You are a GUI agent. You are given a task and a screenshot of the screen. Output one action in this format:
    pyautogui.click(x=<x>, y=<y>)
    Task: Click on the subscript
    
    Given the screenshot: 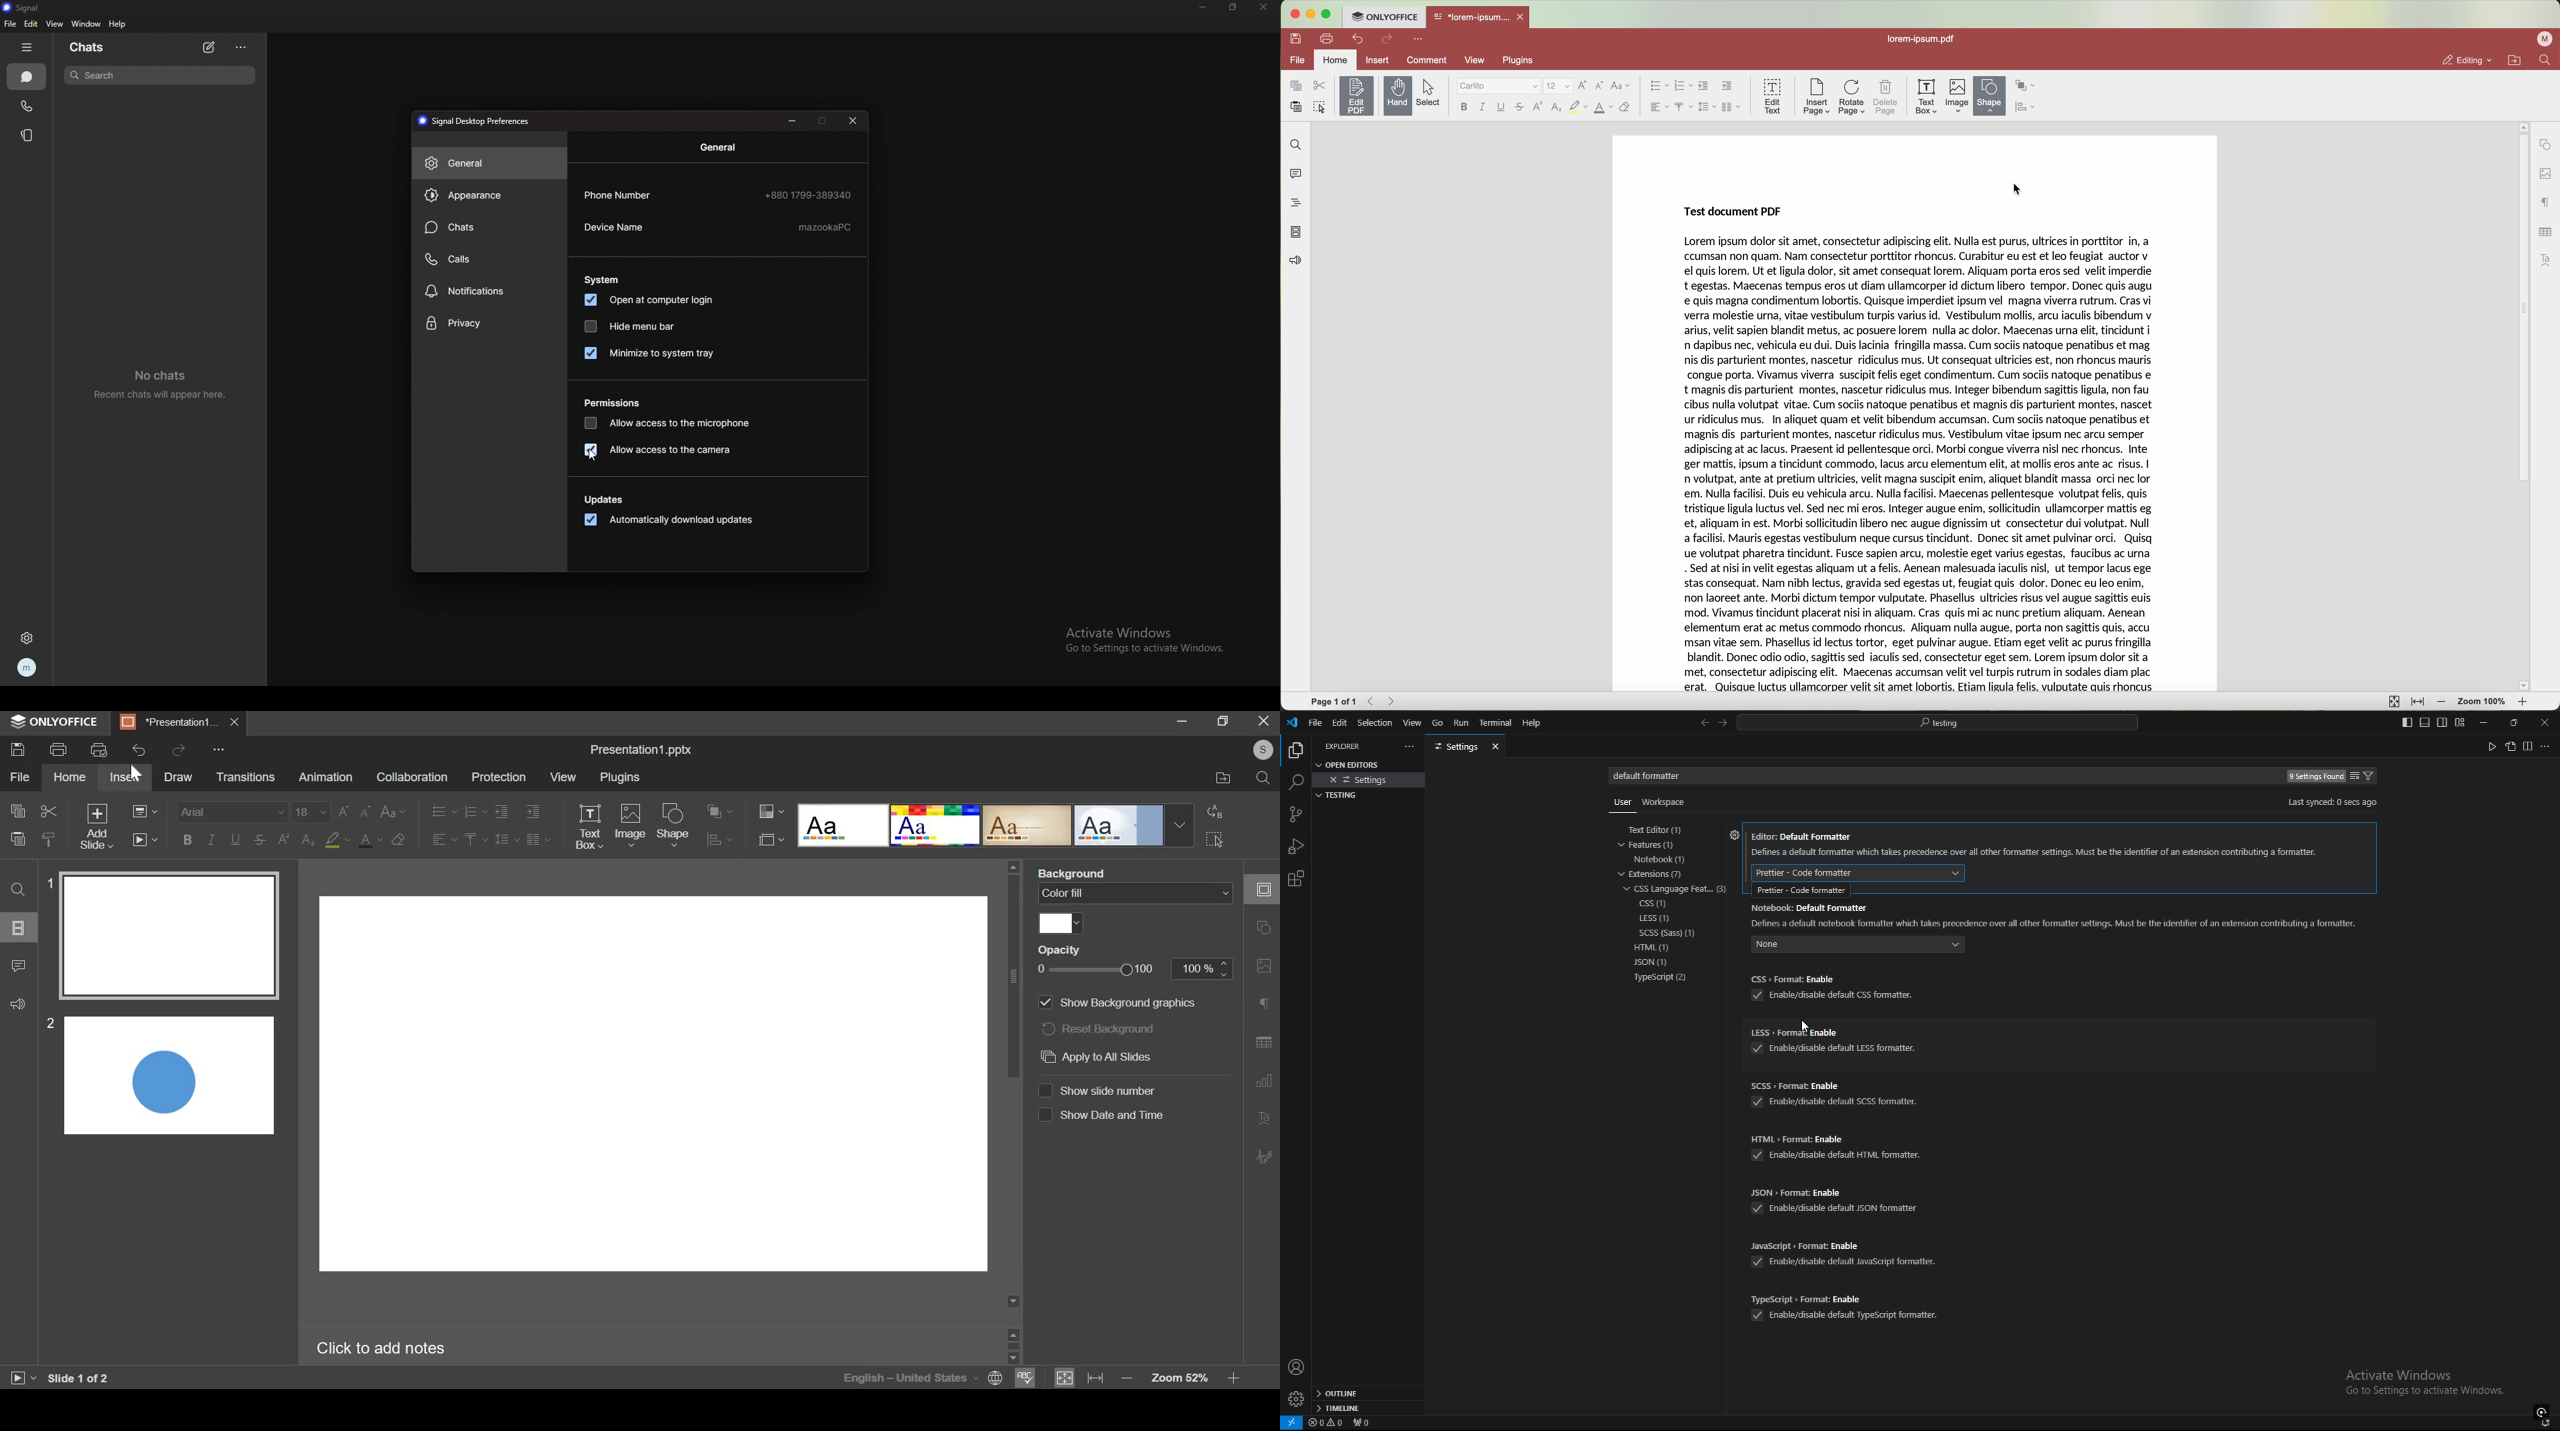 What is the action you would take?
    pyautogui.click(x=307, y=842)
    